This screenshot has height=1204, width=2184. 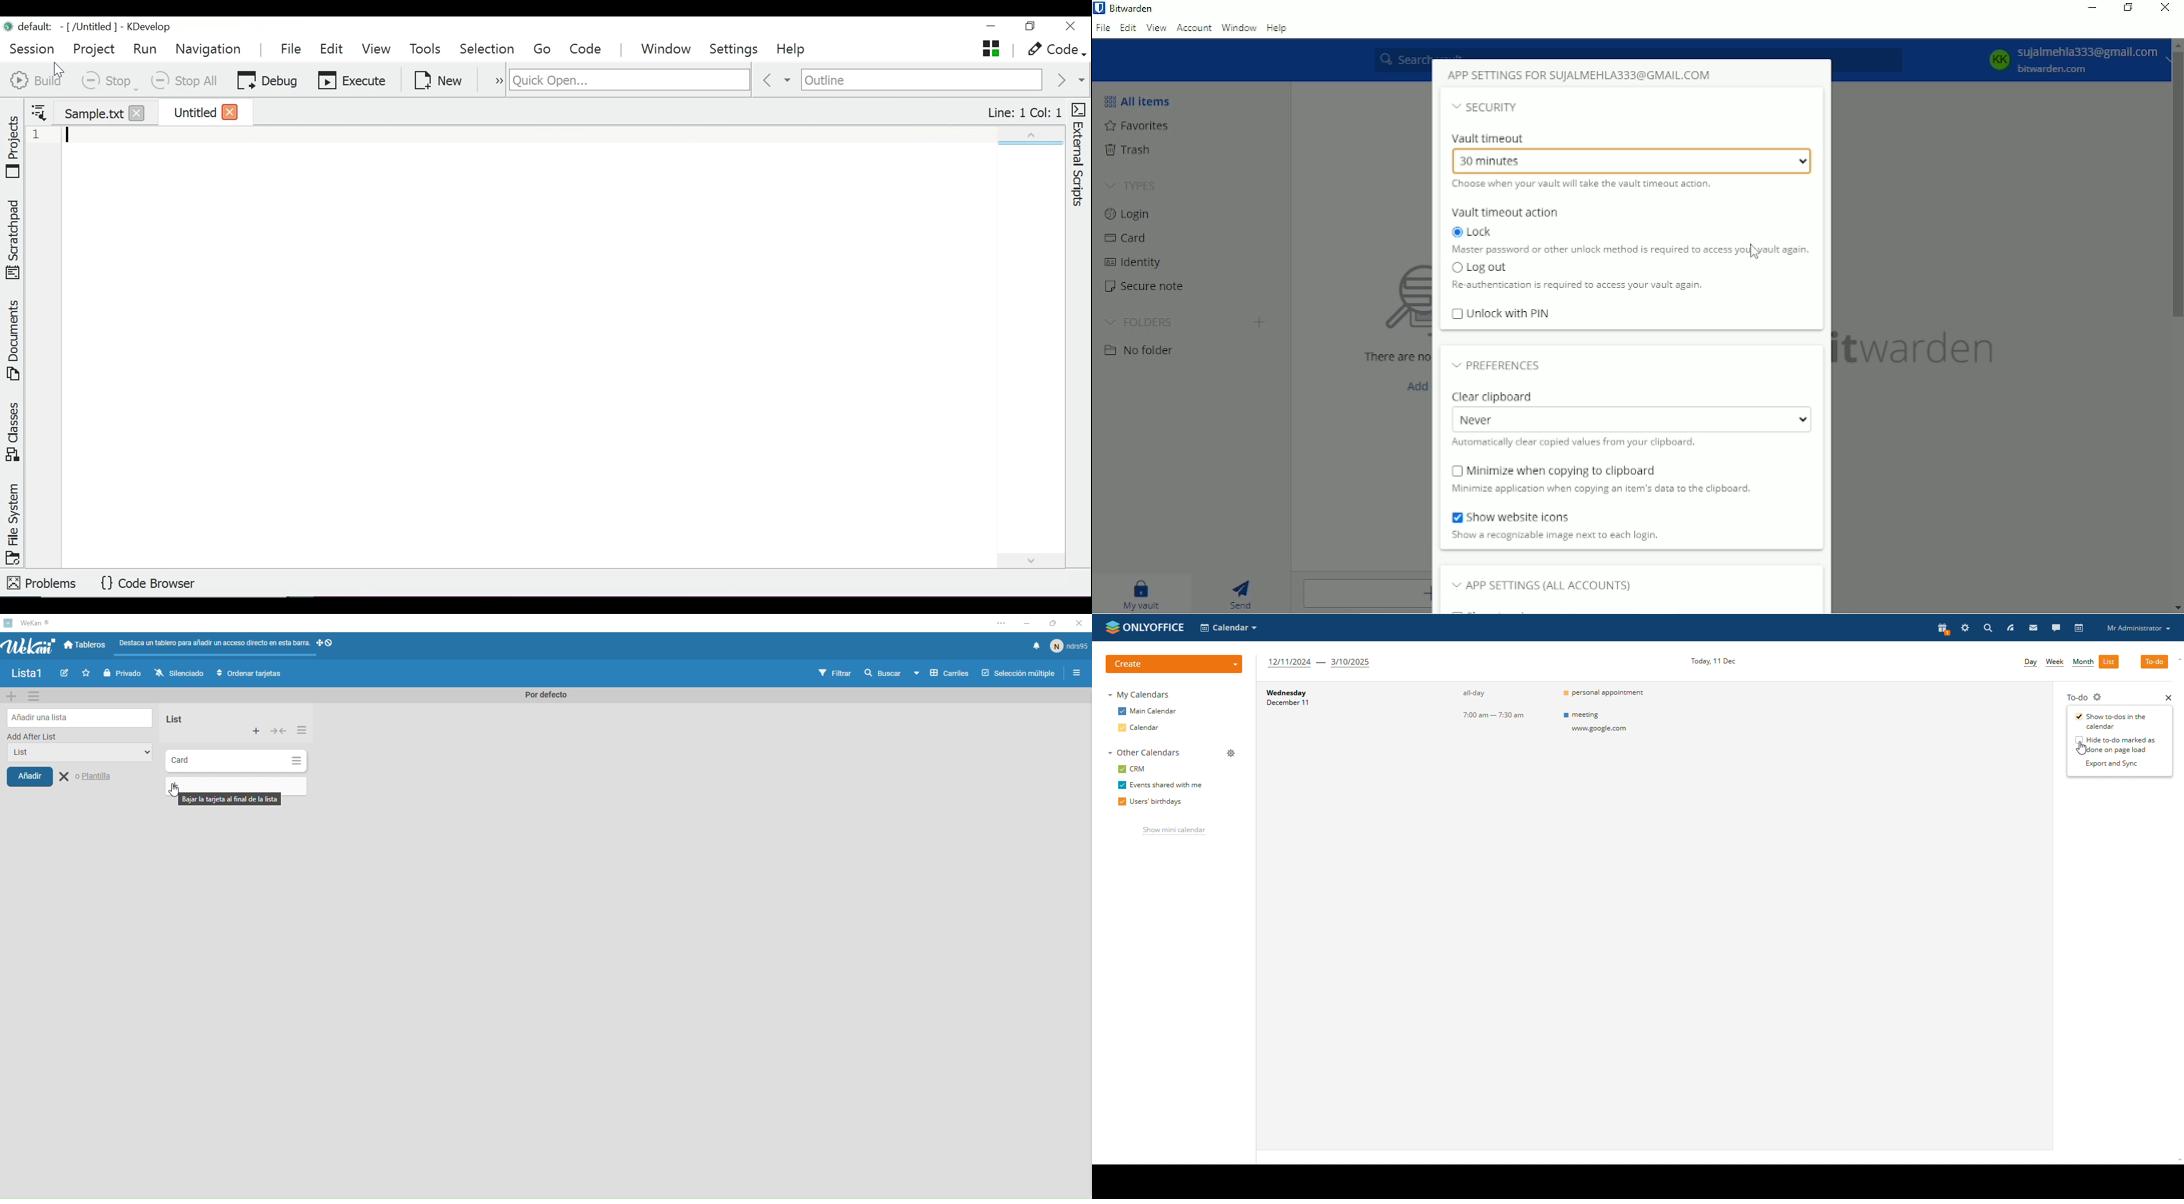 I want to click on Order cards, so click(x=249, y=674).